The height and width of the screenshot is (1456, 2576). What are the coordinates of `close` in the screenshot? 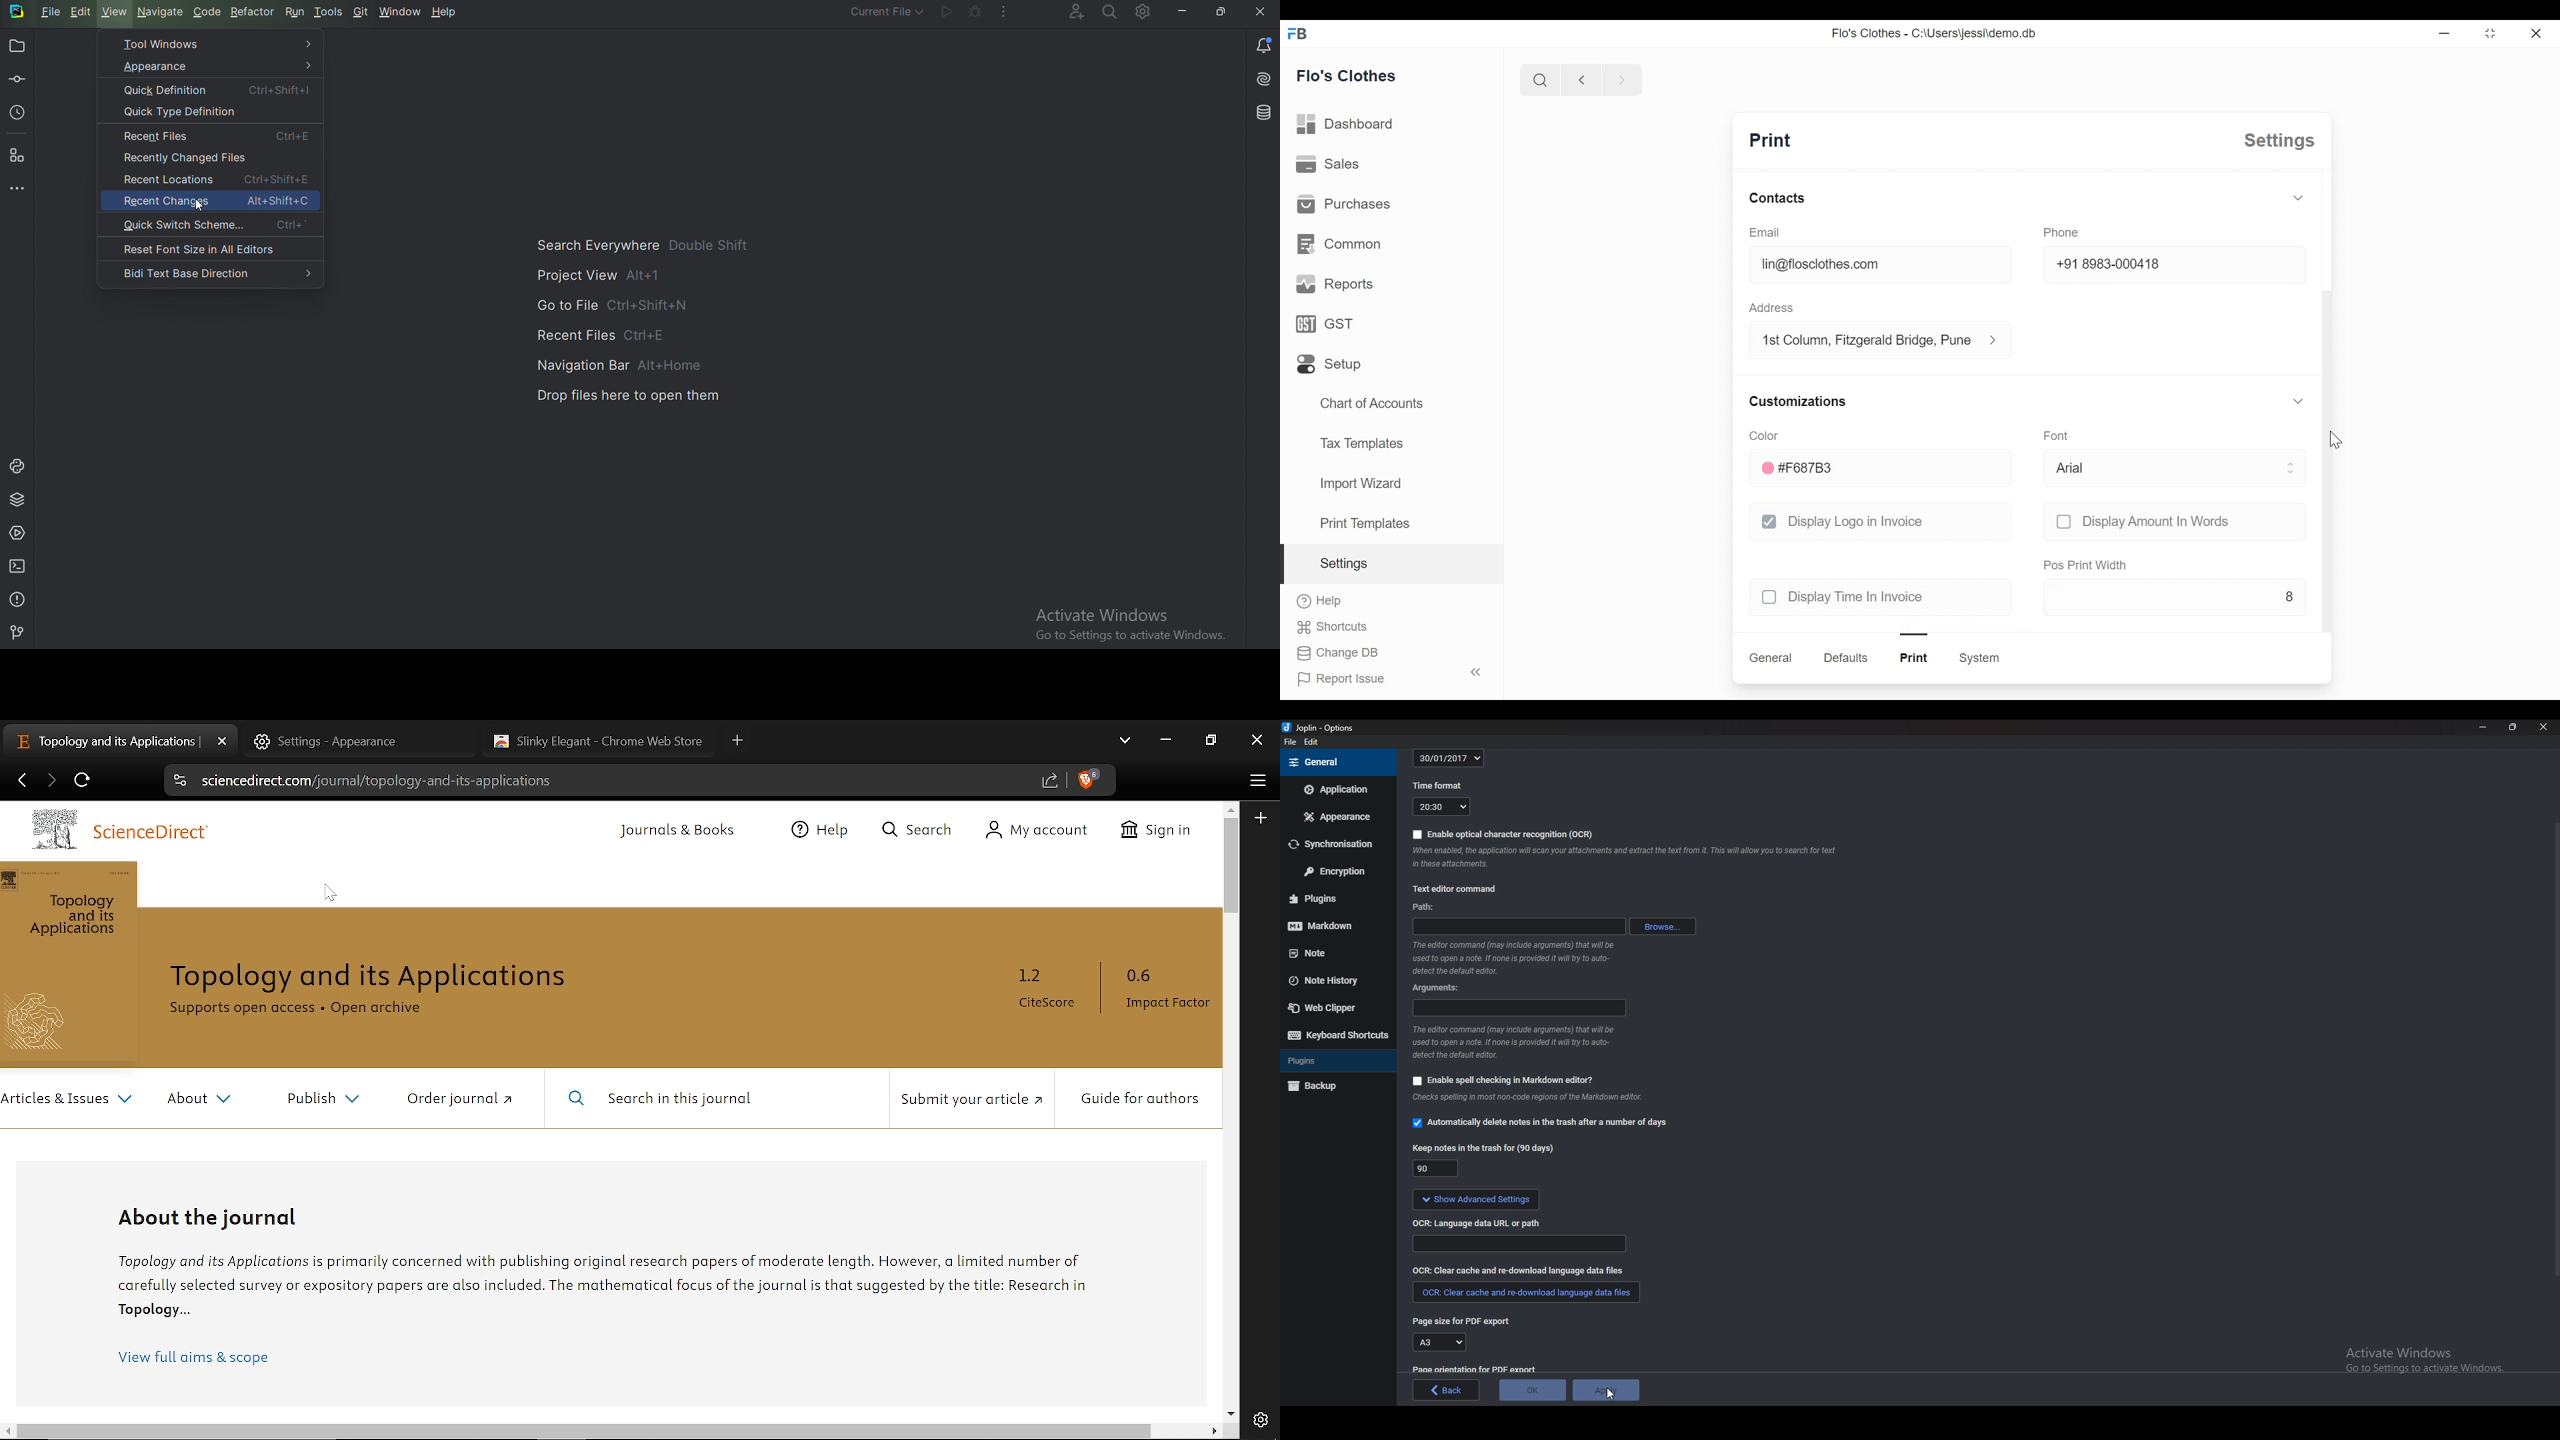 It's located at (2543, 727).